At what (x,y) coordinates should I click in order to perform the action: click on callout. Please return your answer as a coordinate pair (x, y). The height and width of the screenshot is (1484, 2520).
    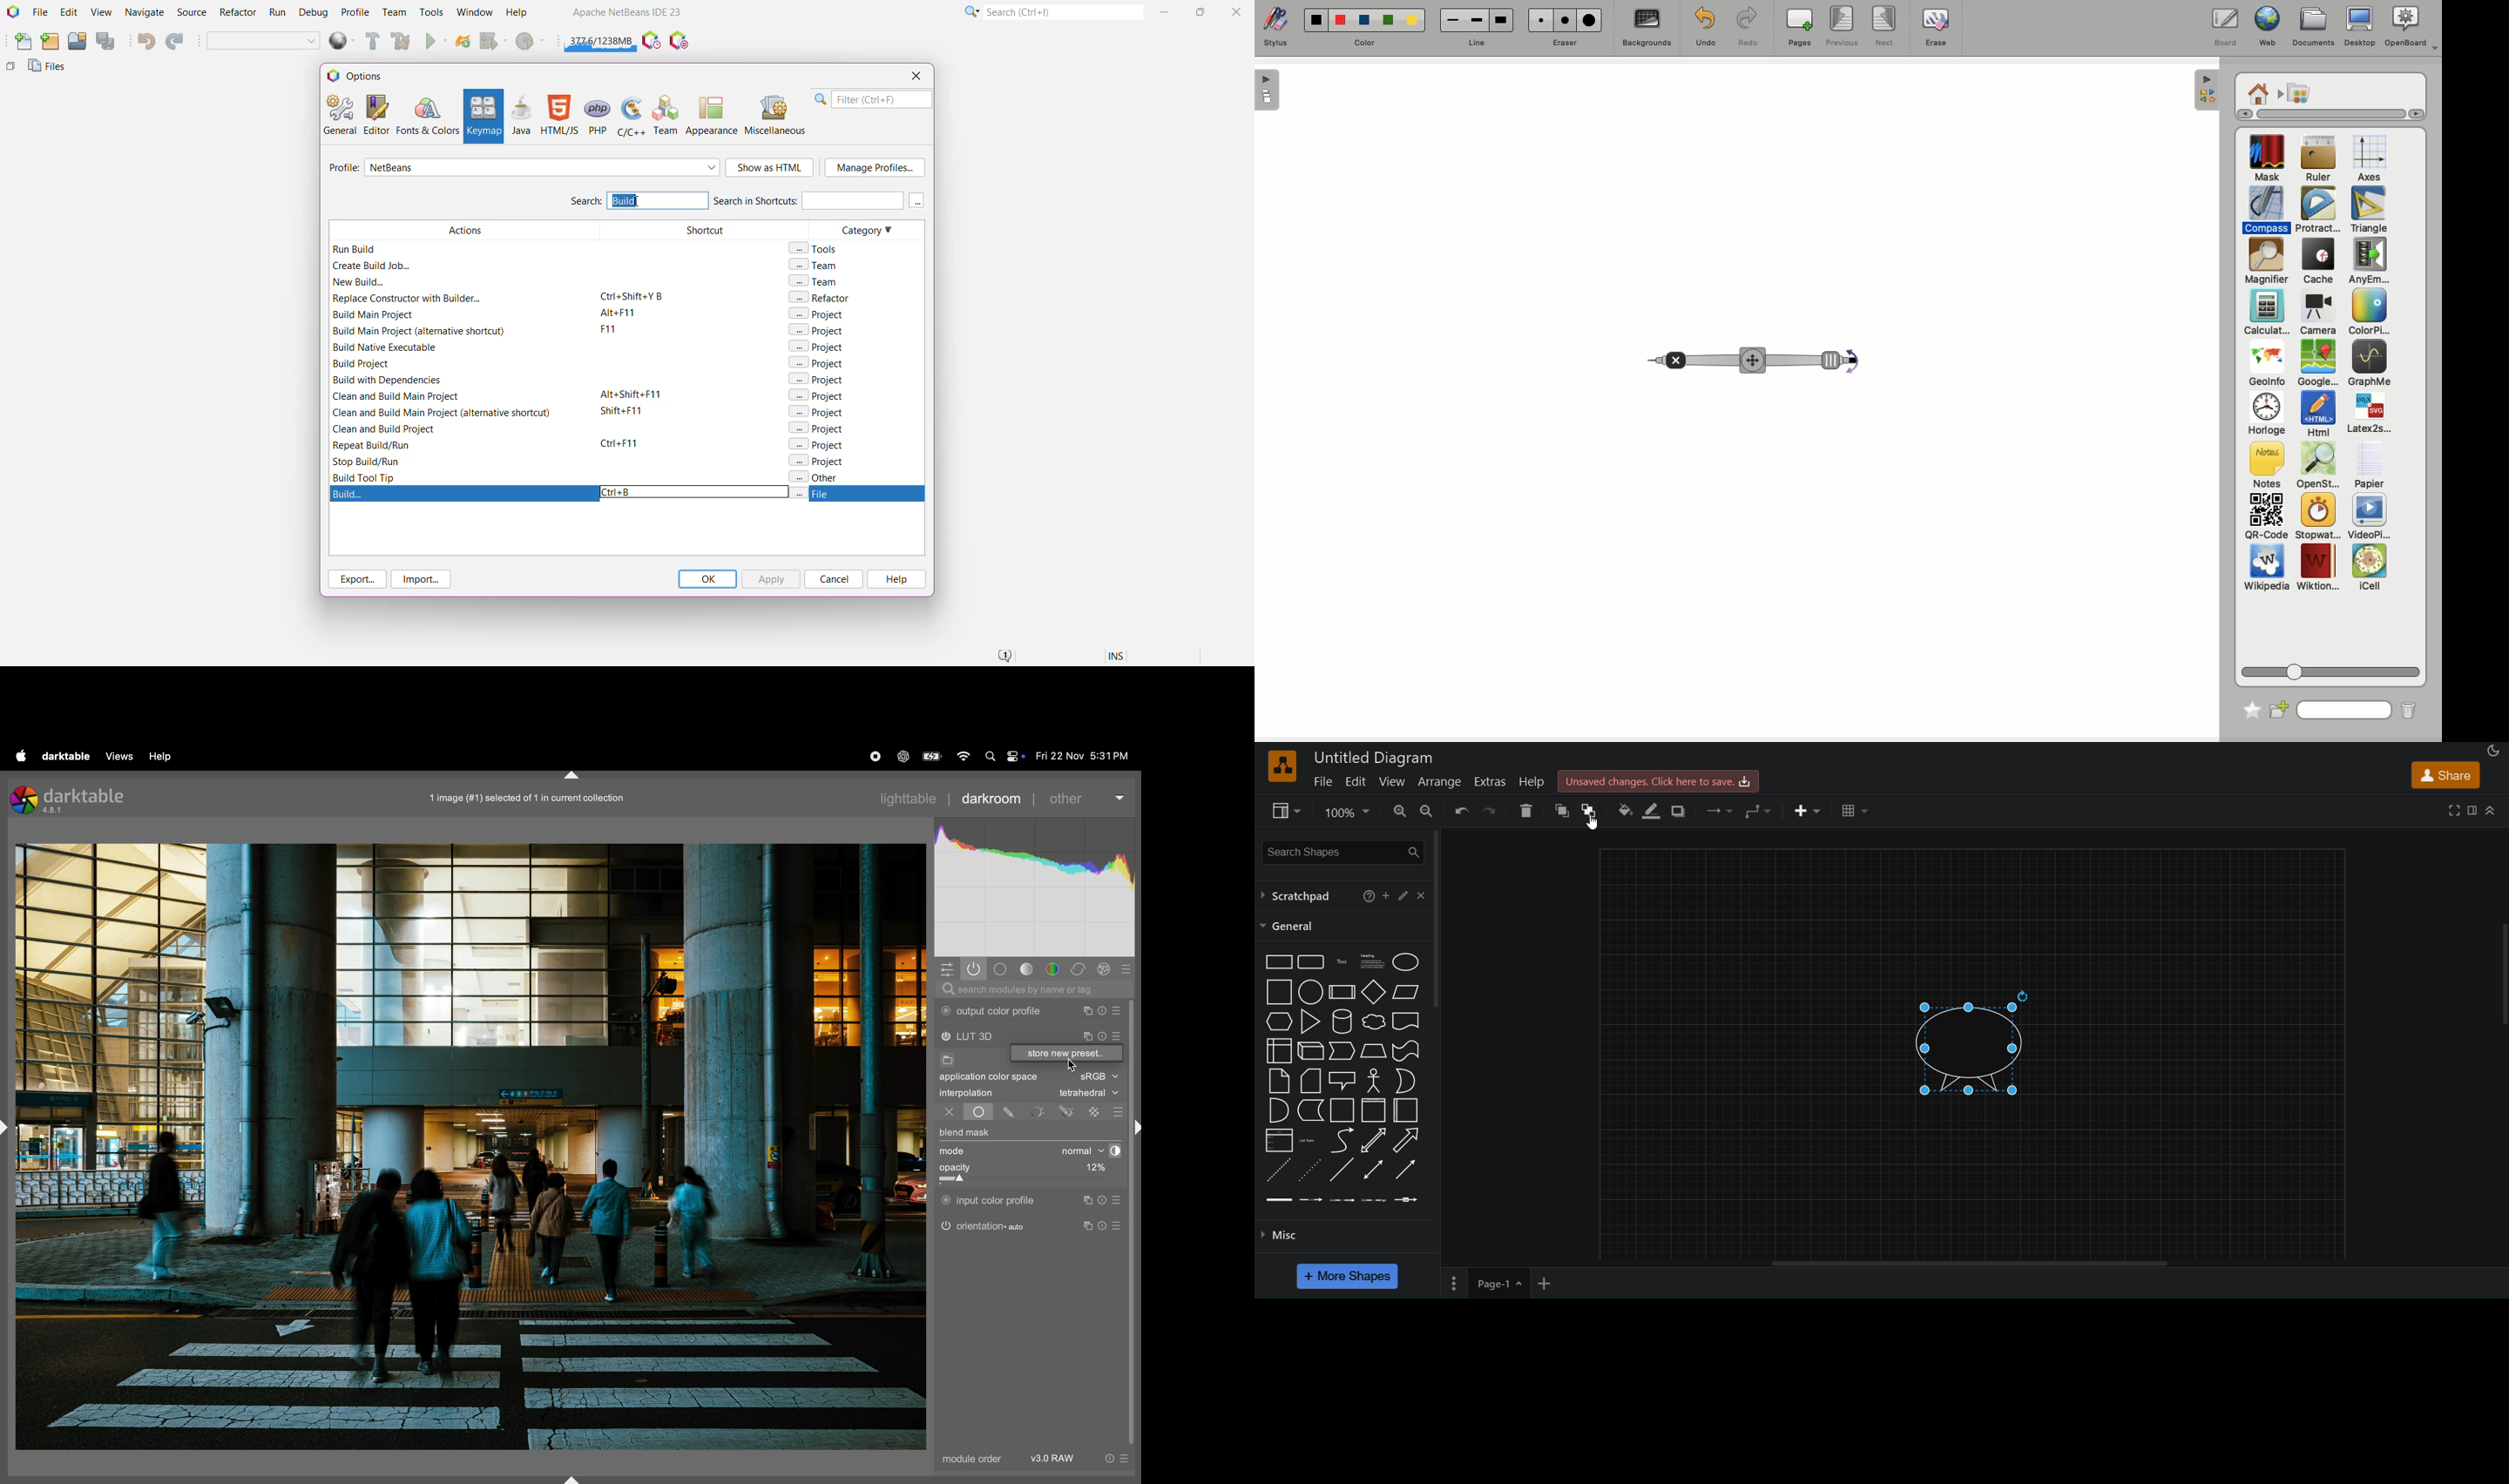
    Looking at the image, I should click on (1341, 1080).